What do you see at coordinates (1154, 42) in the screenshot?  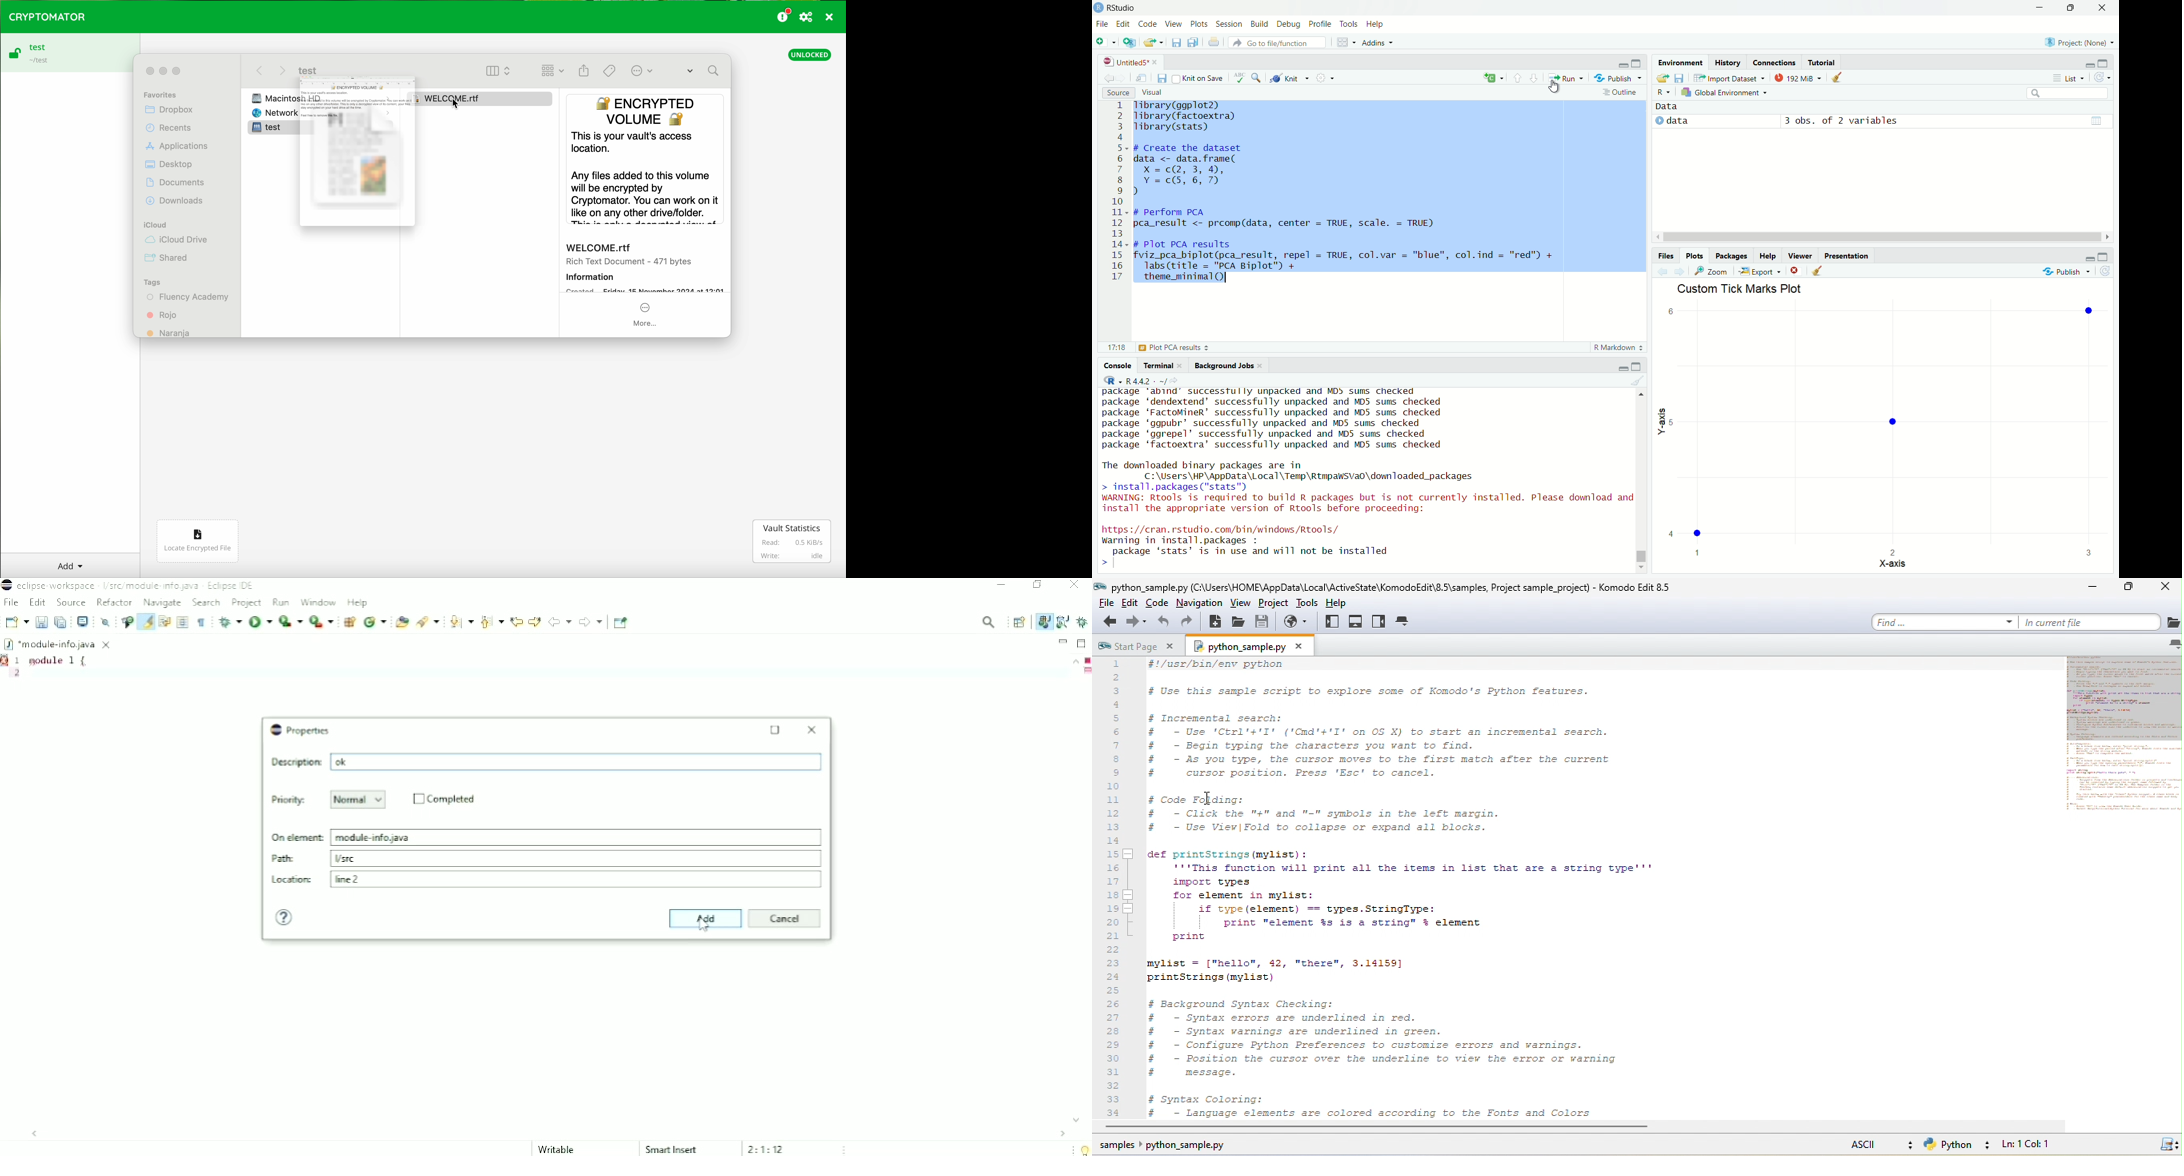 I see `open an existing file` at bounding box center [1154, 42].